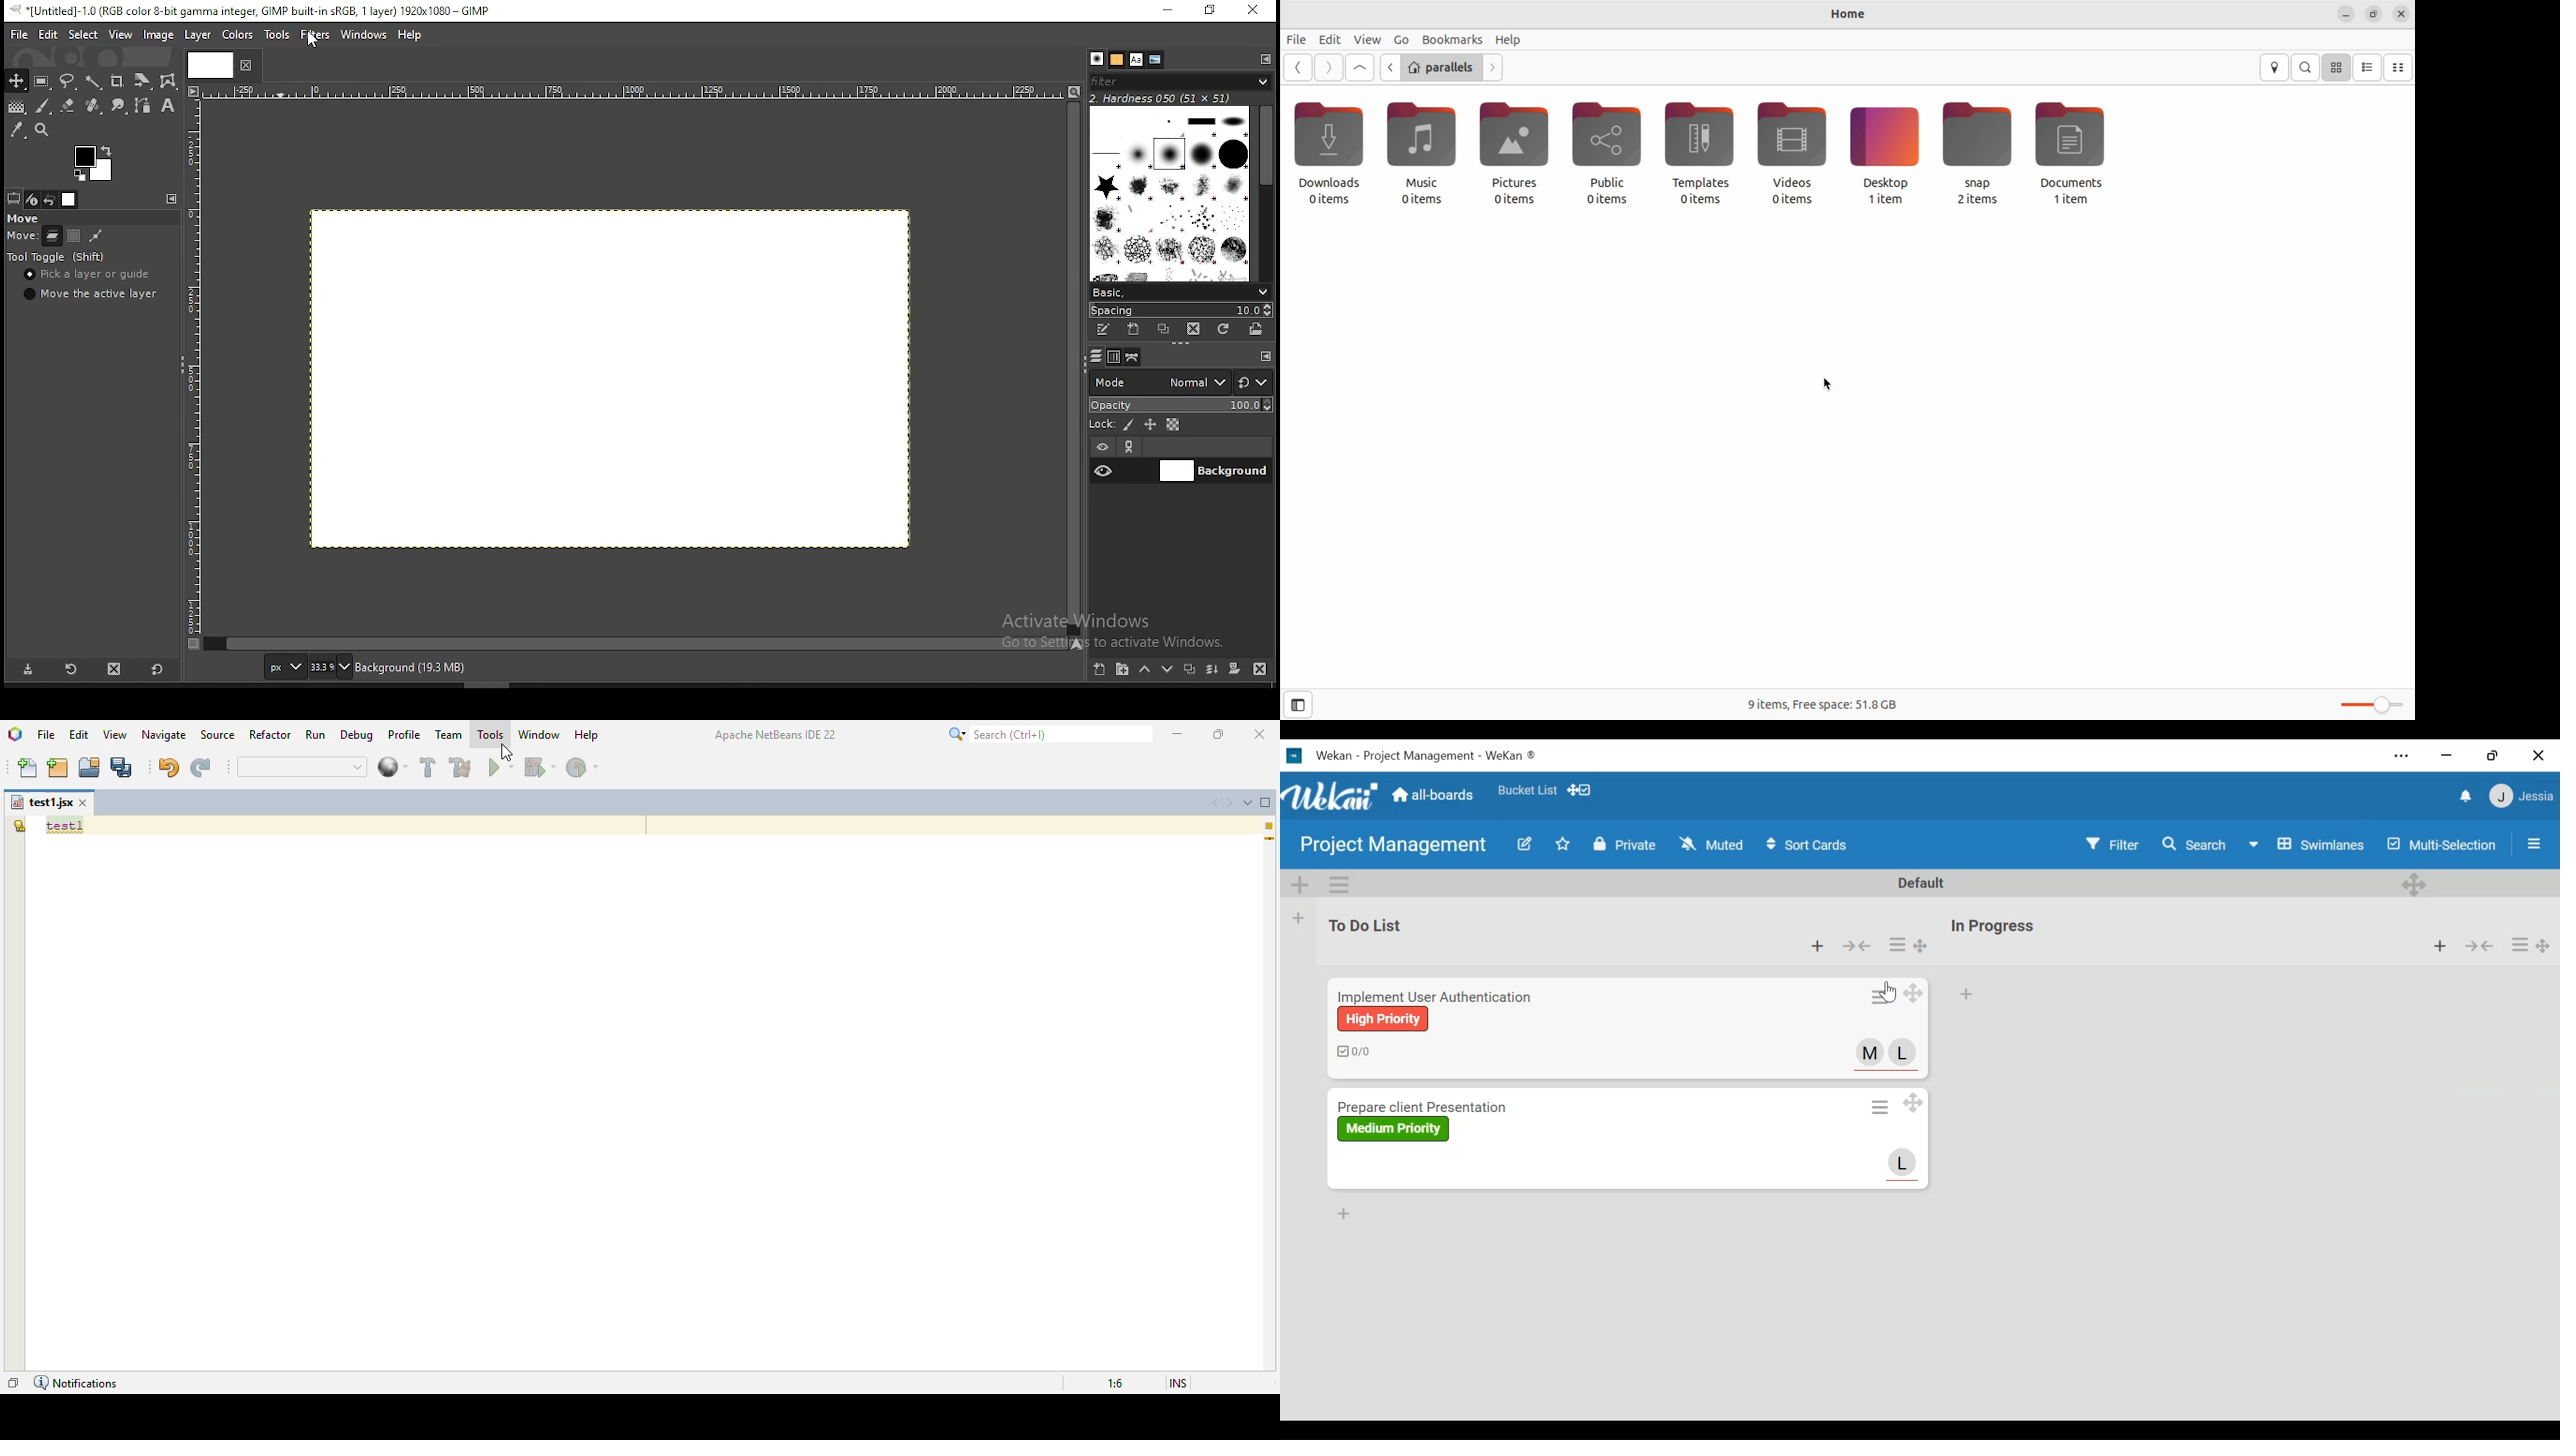 This screenshot has height=1456, width=2576. What do you see at coordinates (168, 106) in the screenshot?
I see `text tool` at bounding box center [168, 106].